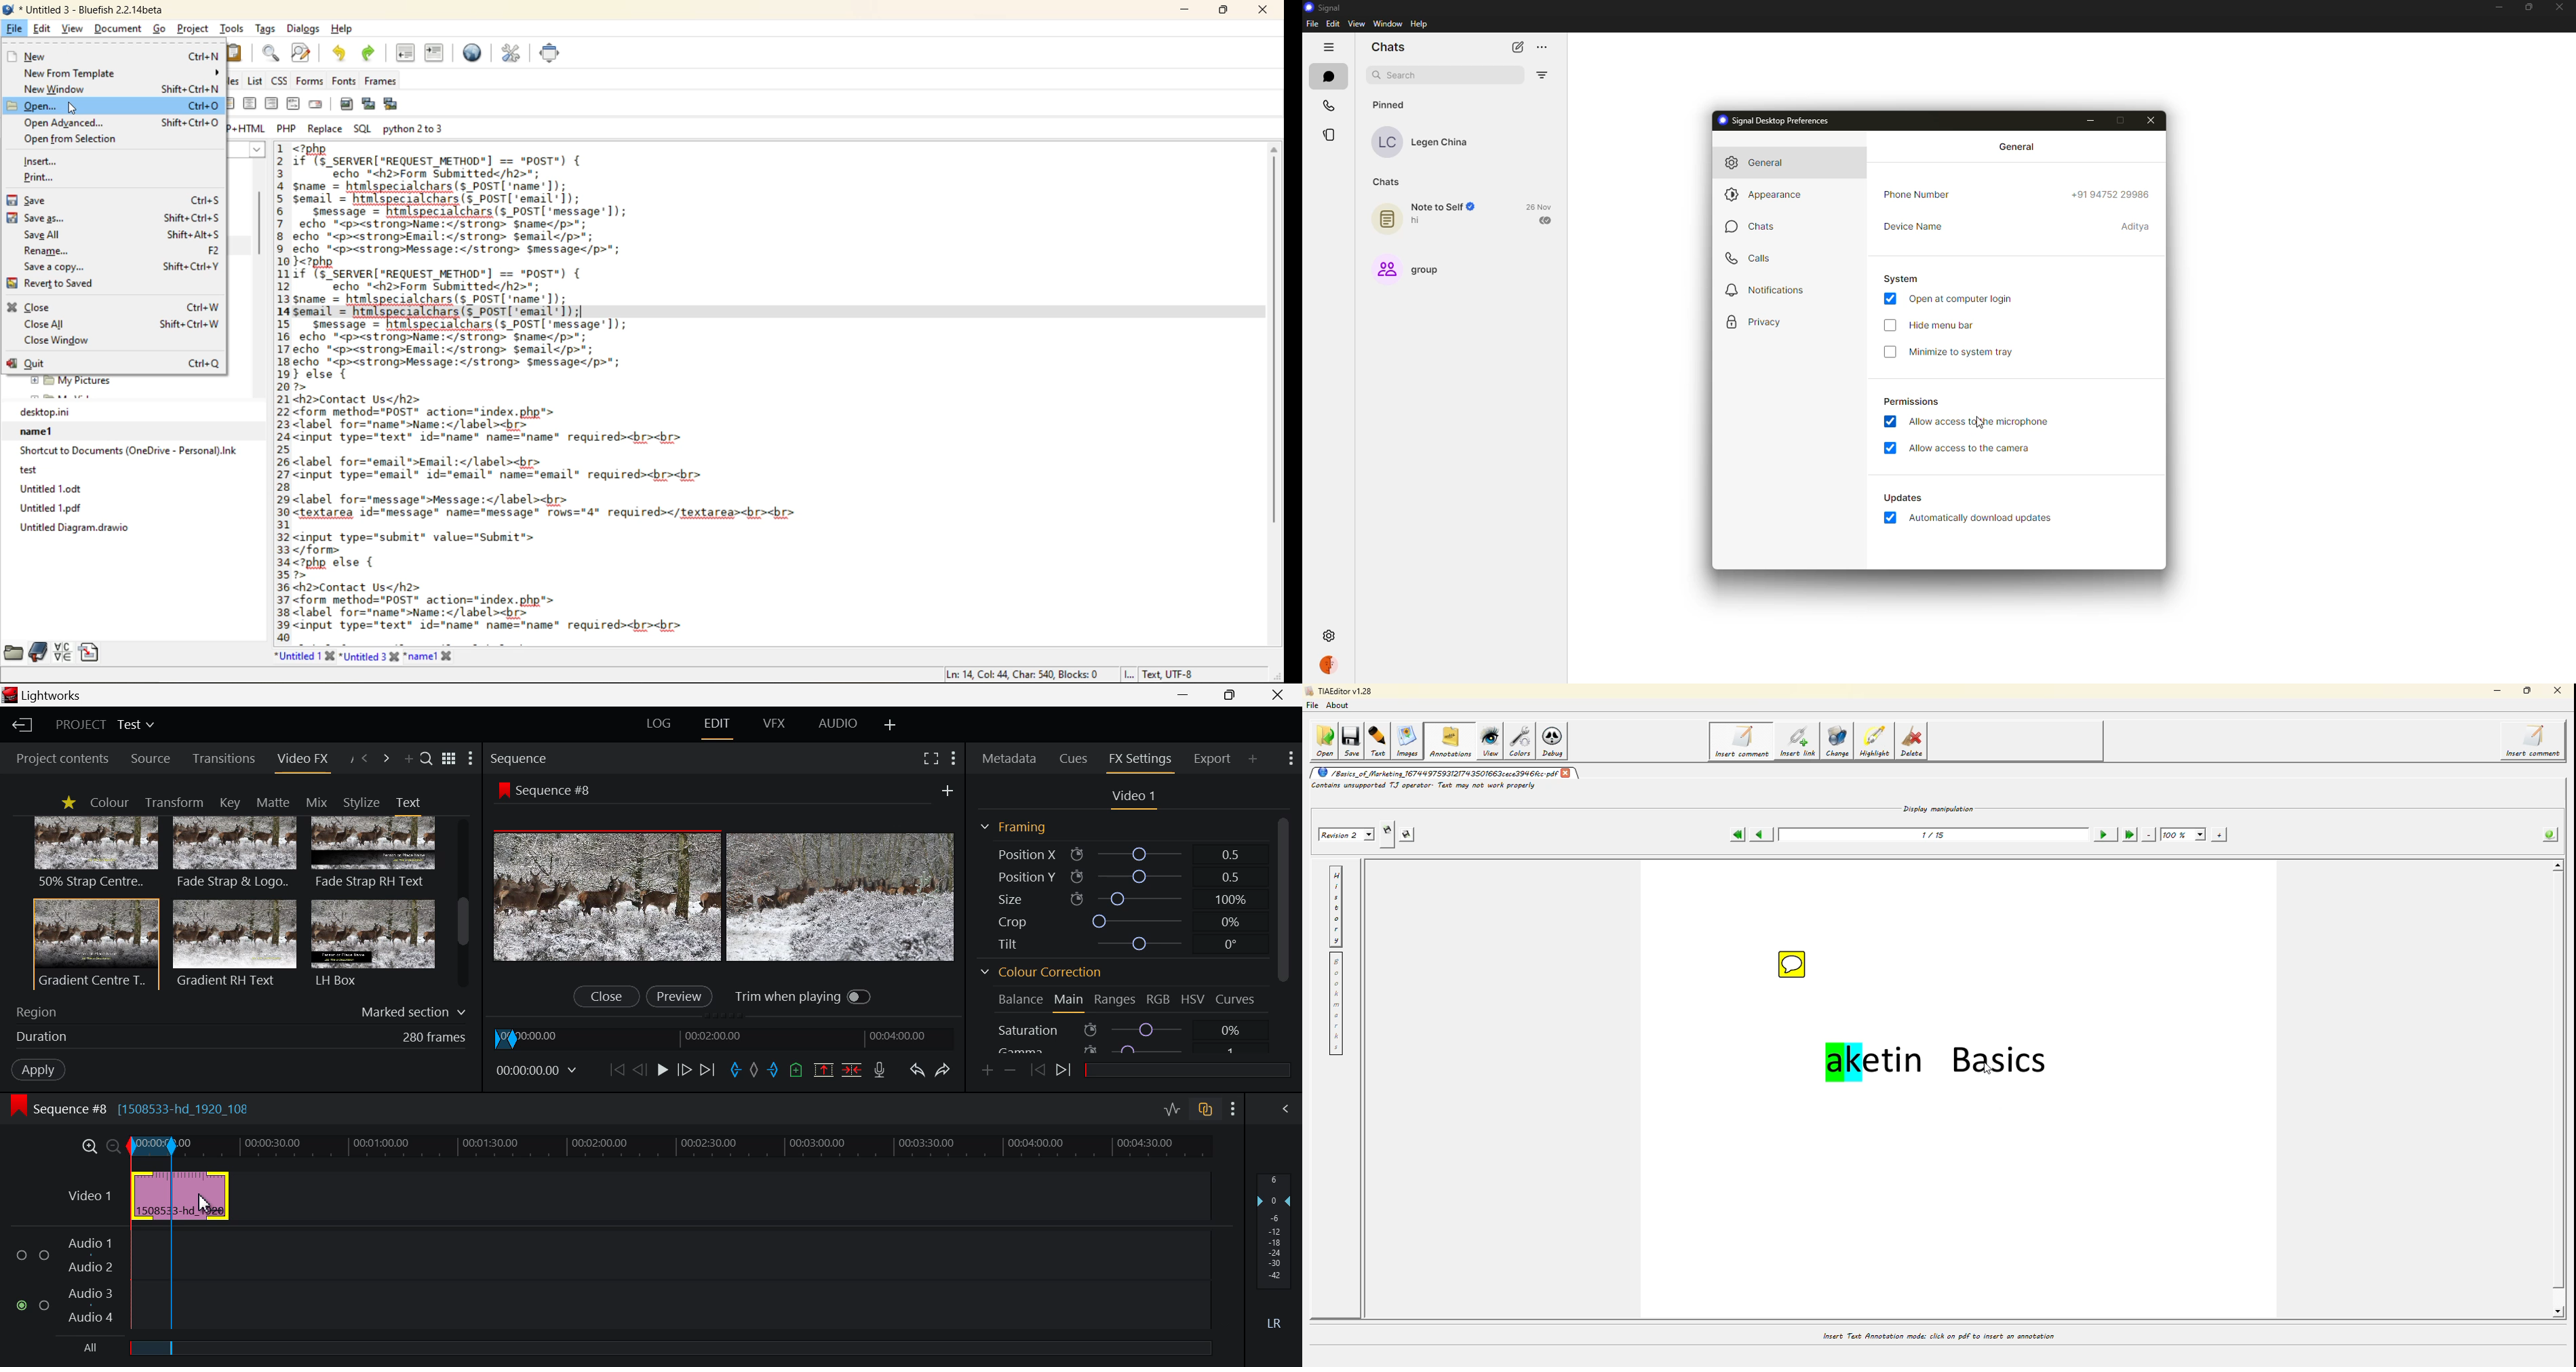  What do you see at coordinates (1123, 943) in the screenshot?
I see `Tilt` at bounding box center [1123, 943].